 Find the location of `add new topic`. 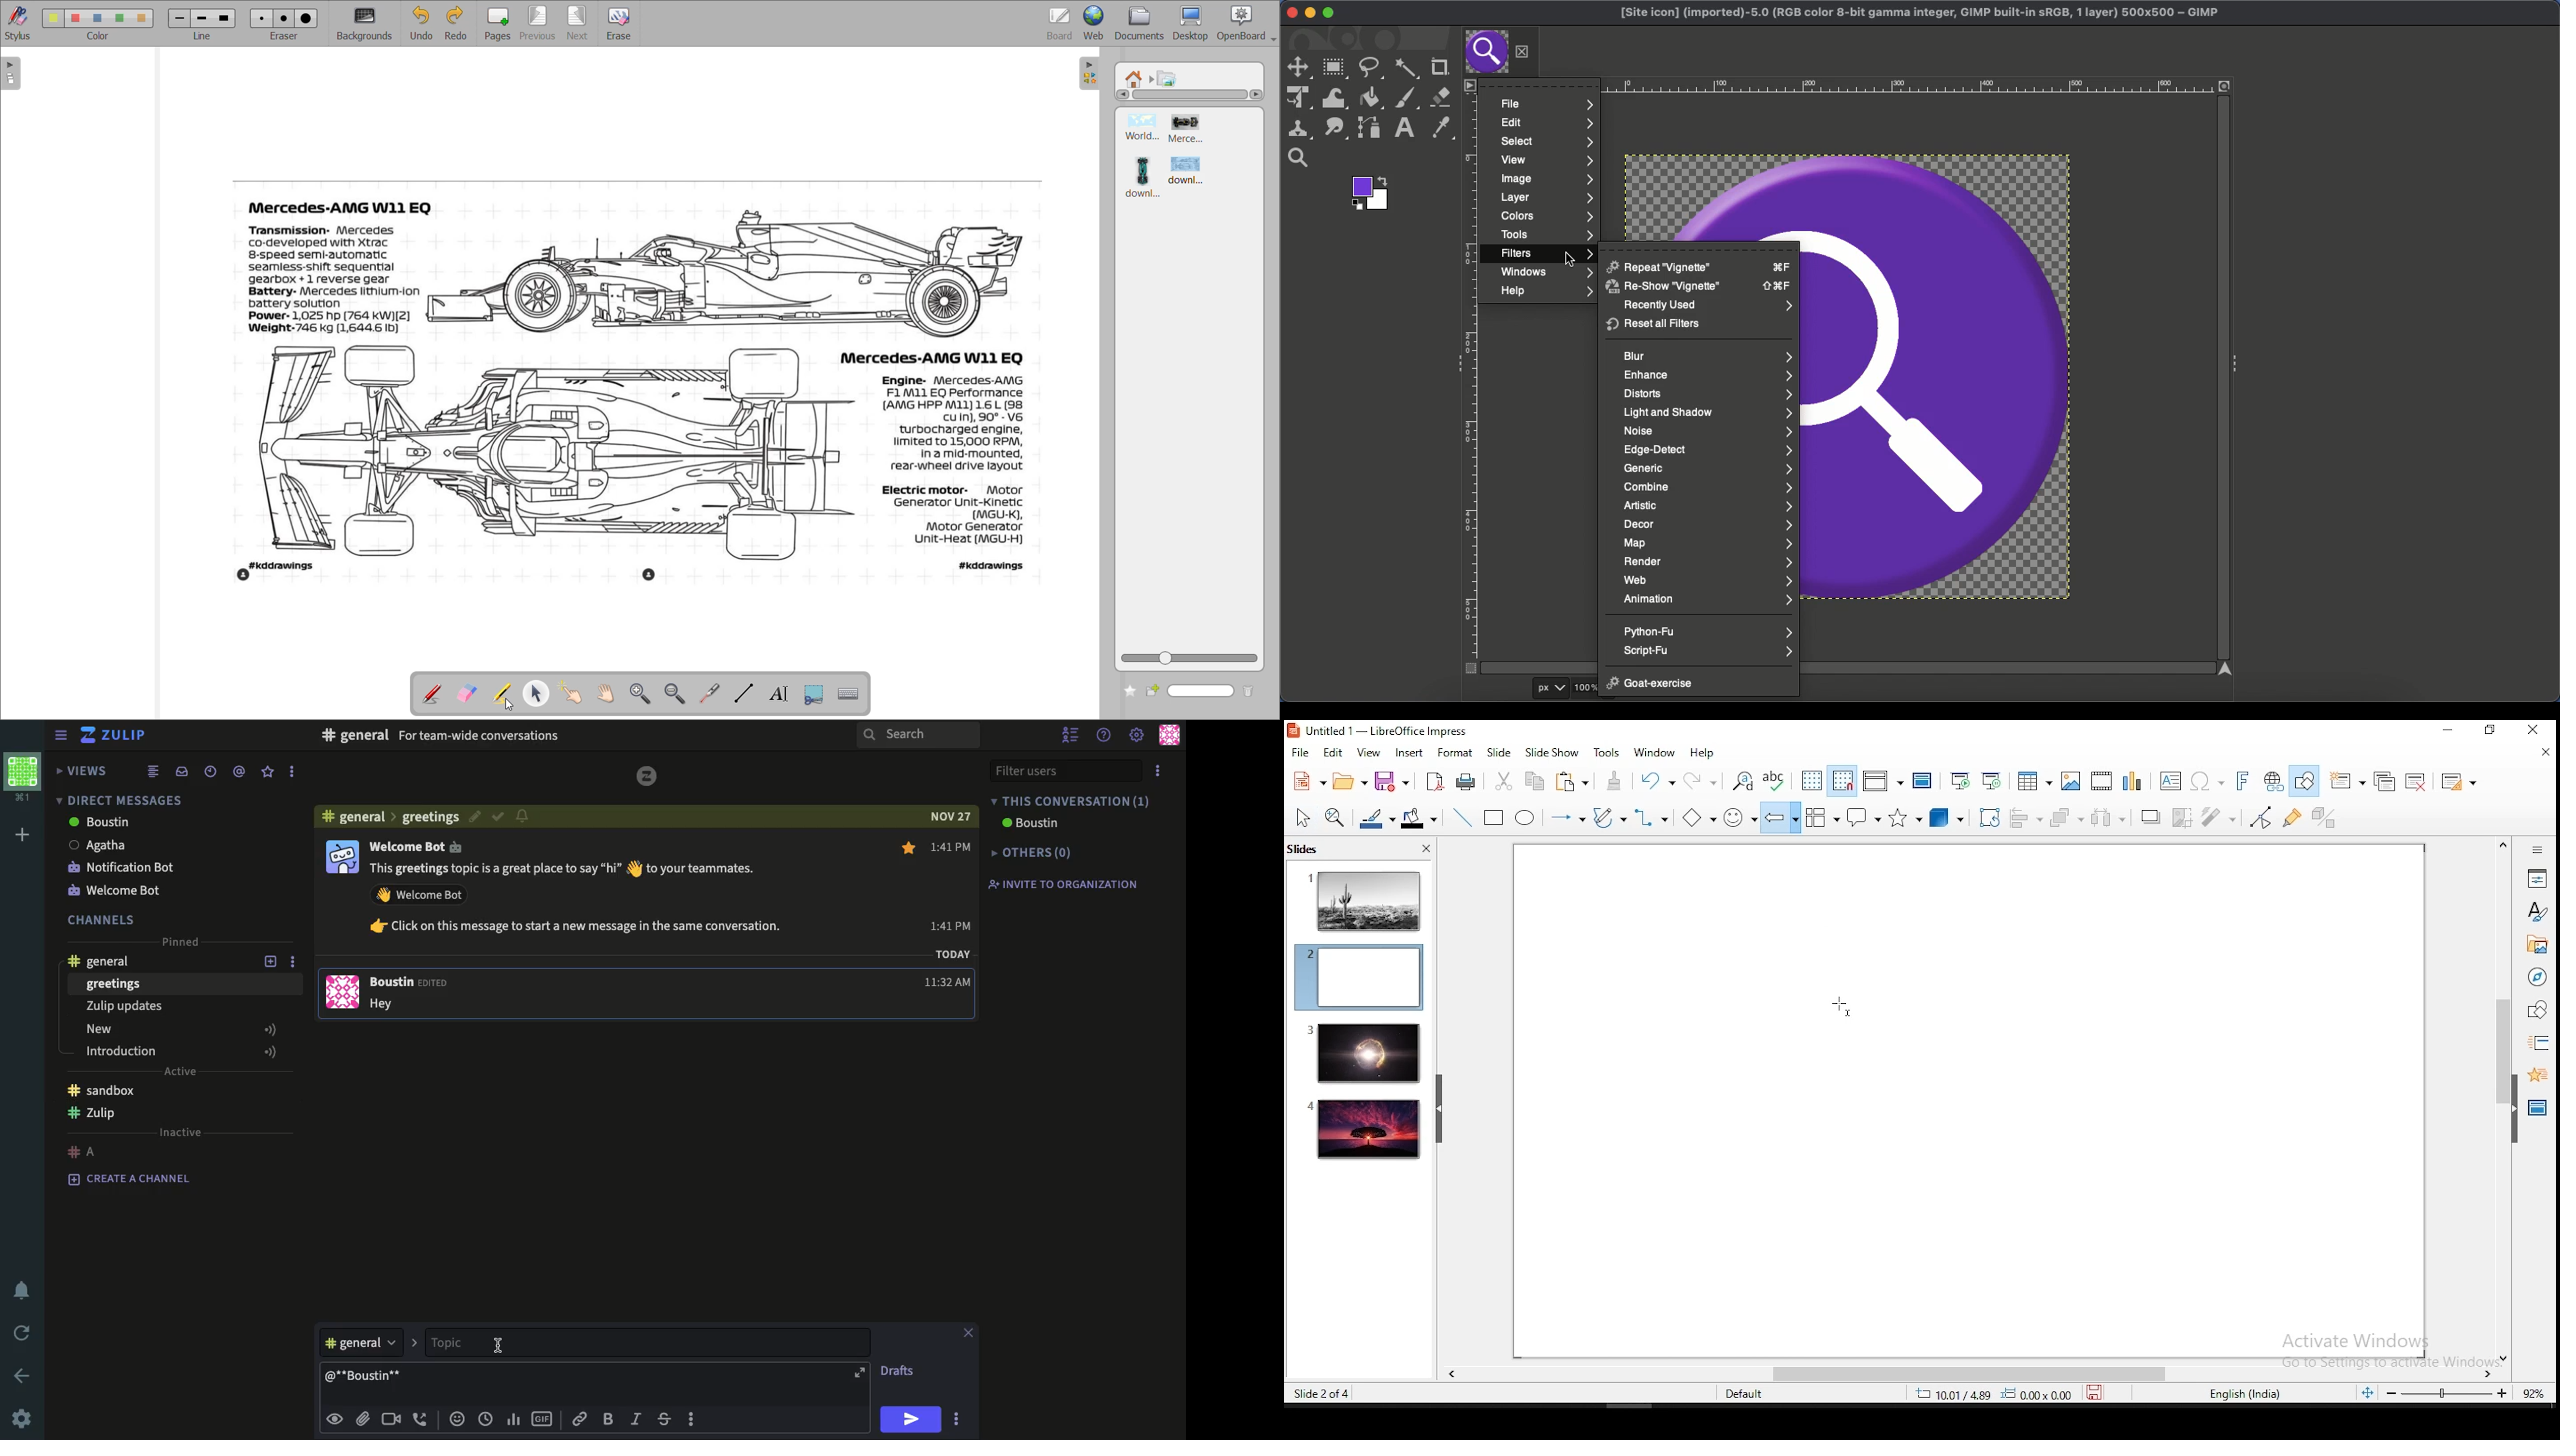

add new topic is located at coordinates (271, 963).